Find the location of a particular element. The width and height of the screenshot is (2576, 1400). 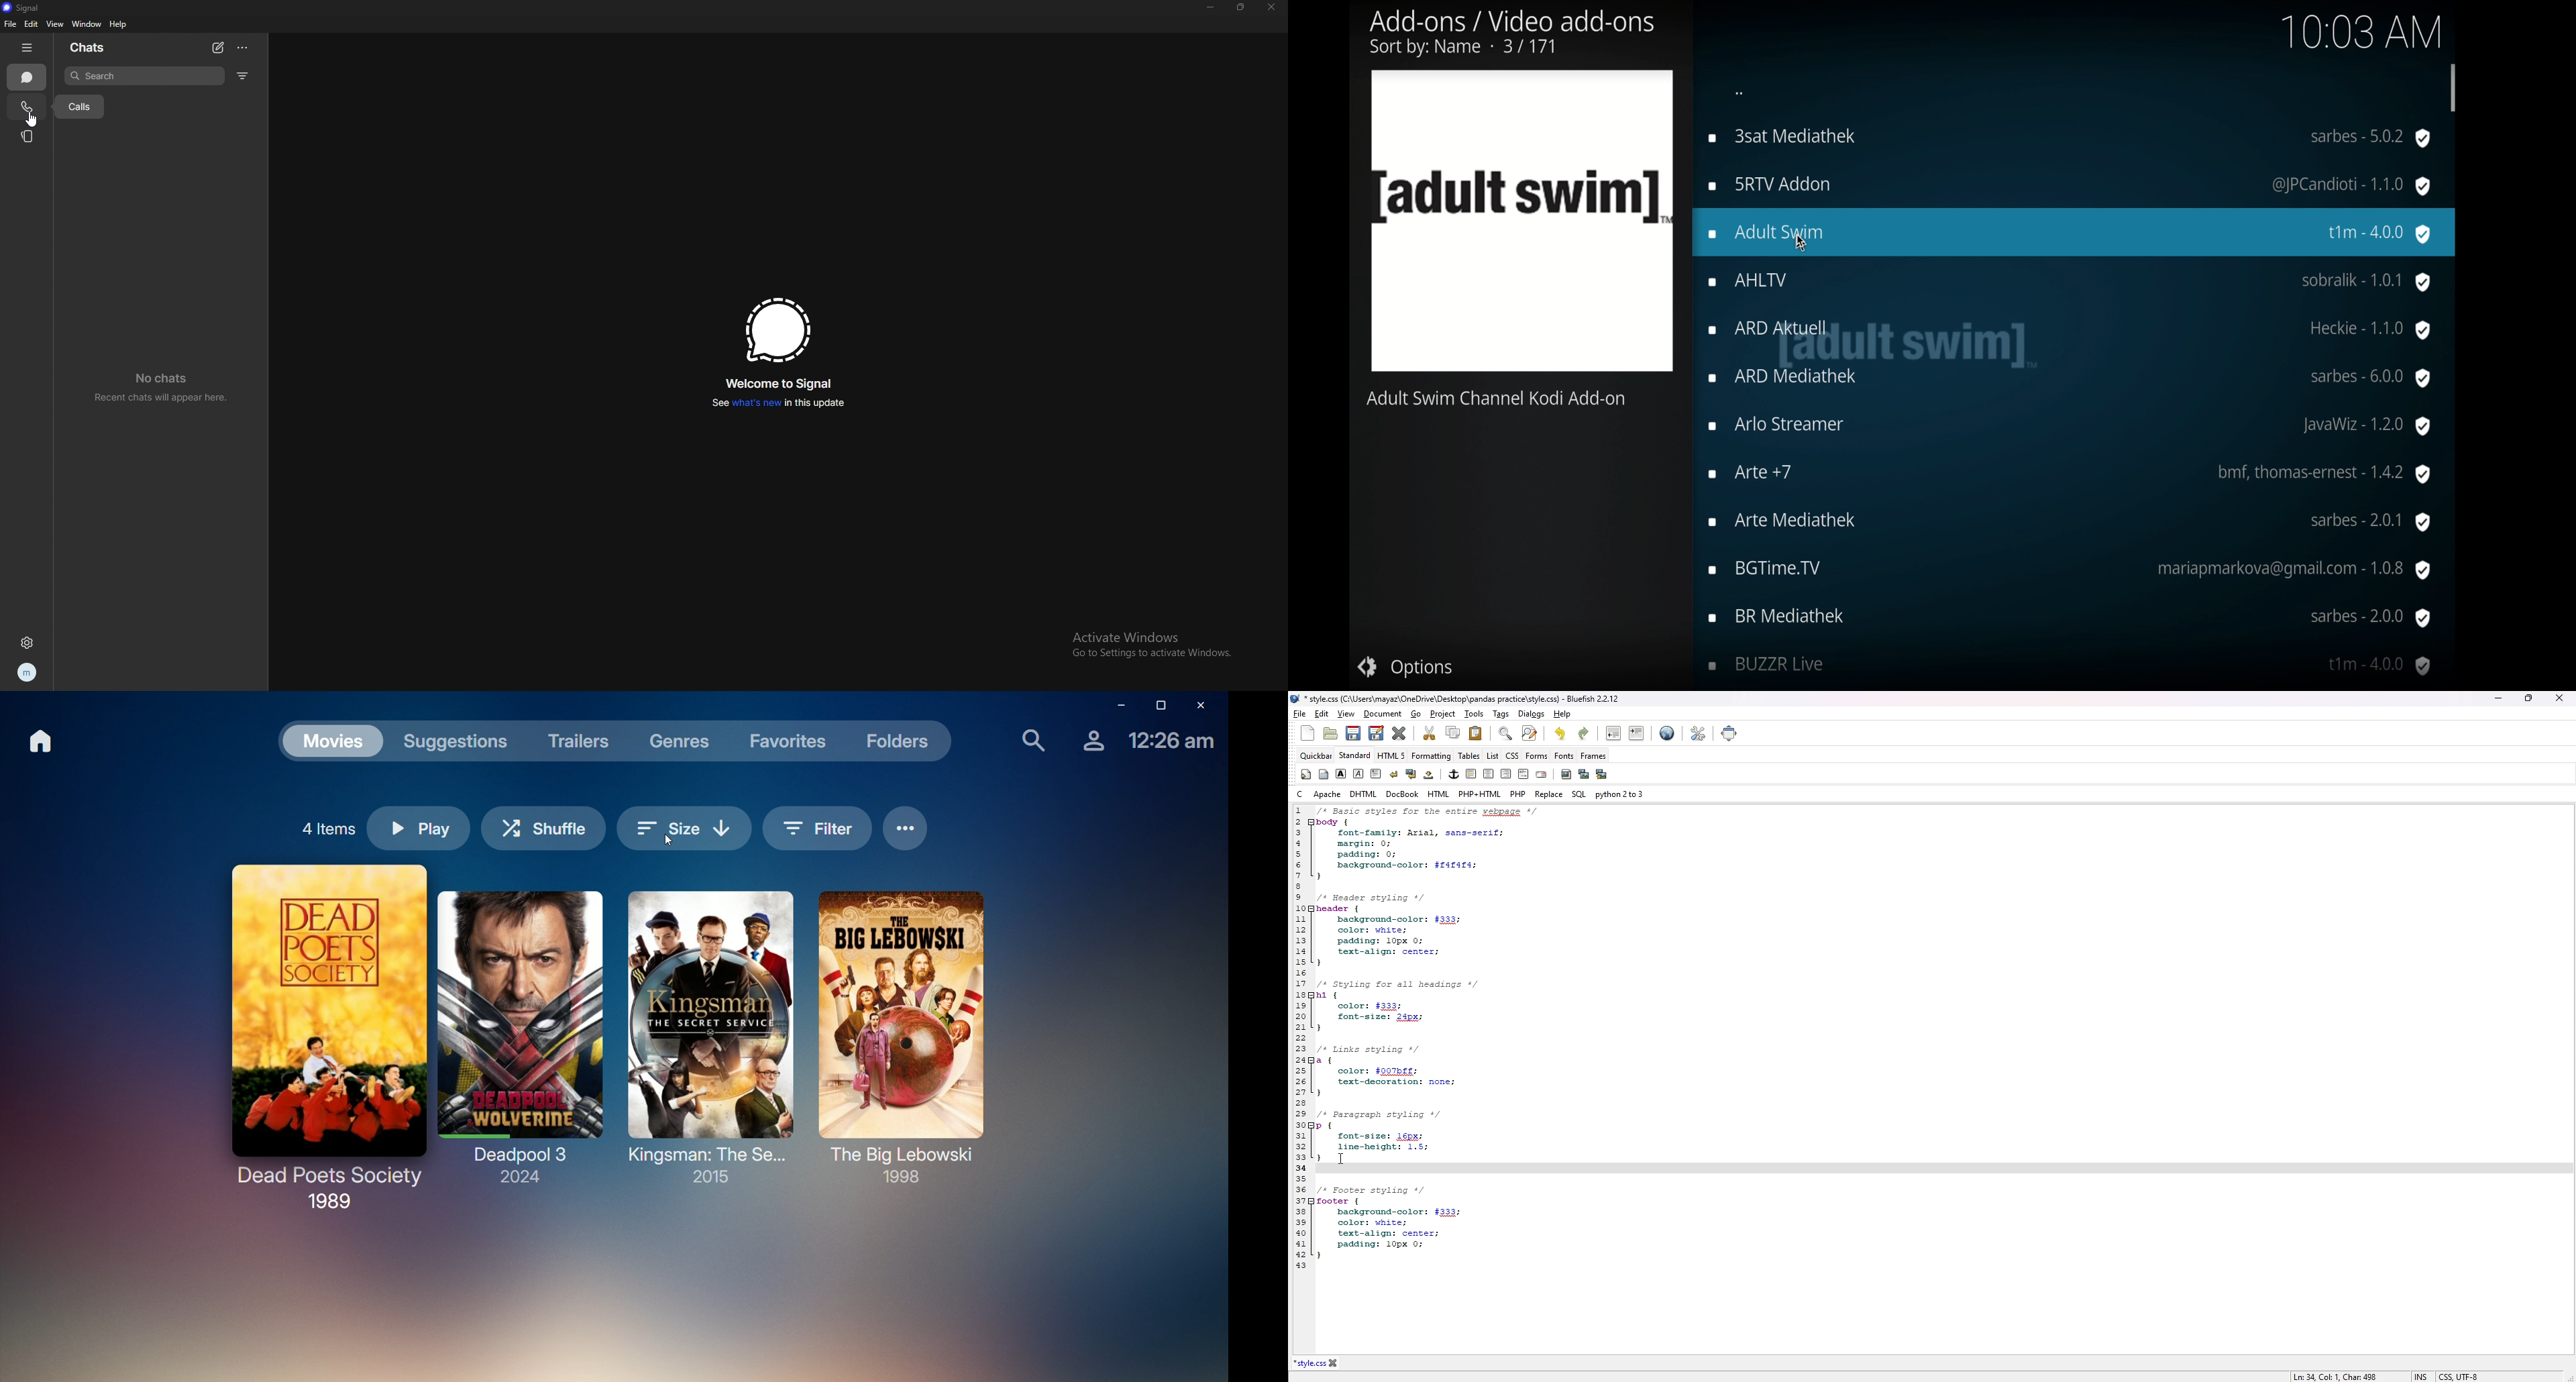

edit preference is located at coordinates (1699, 733).